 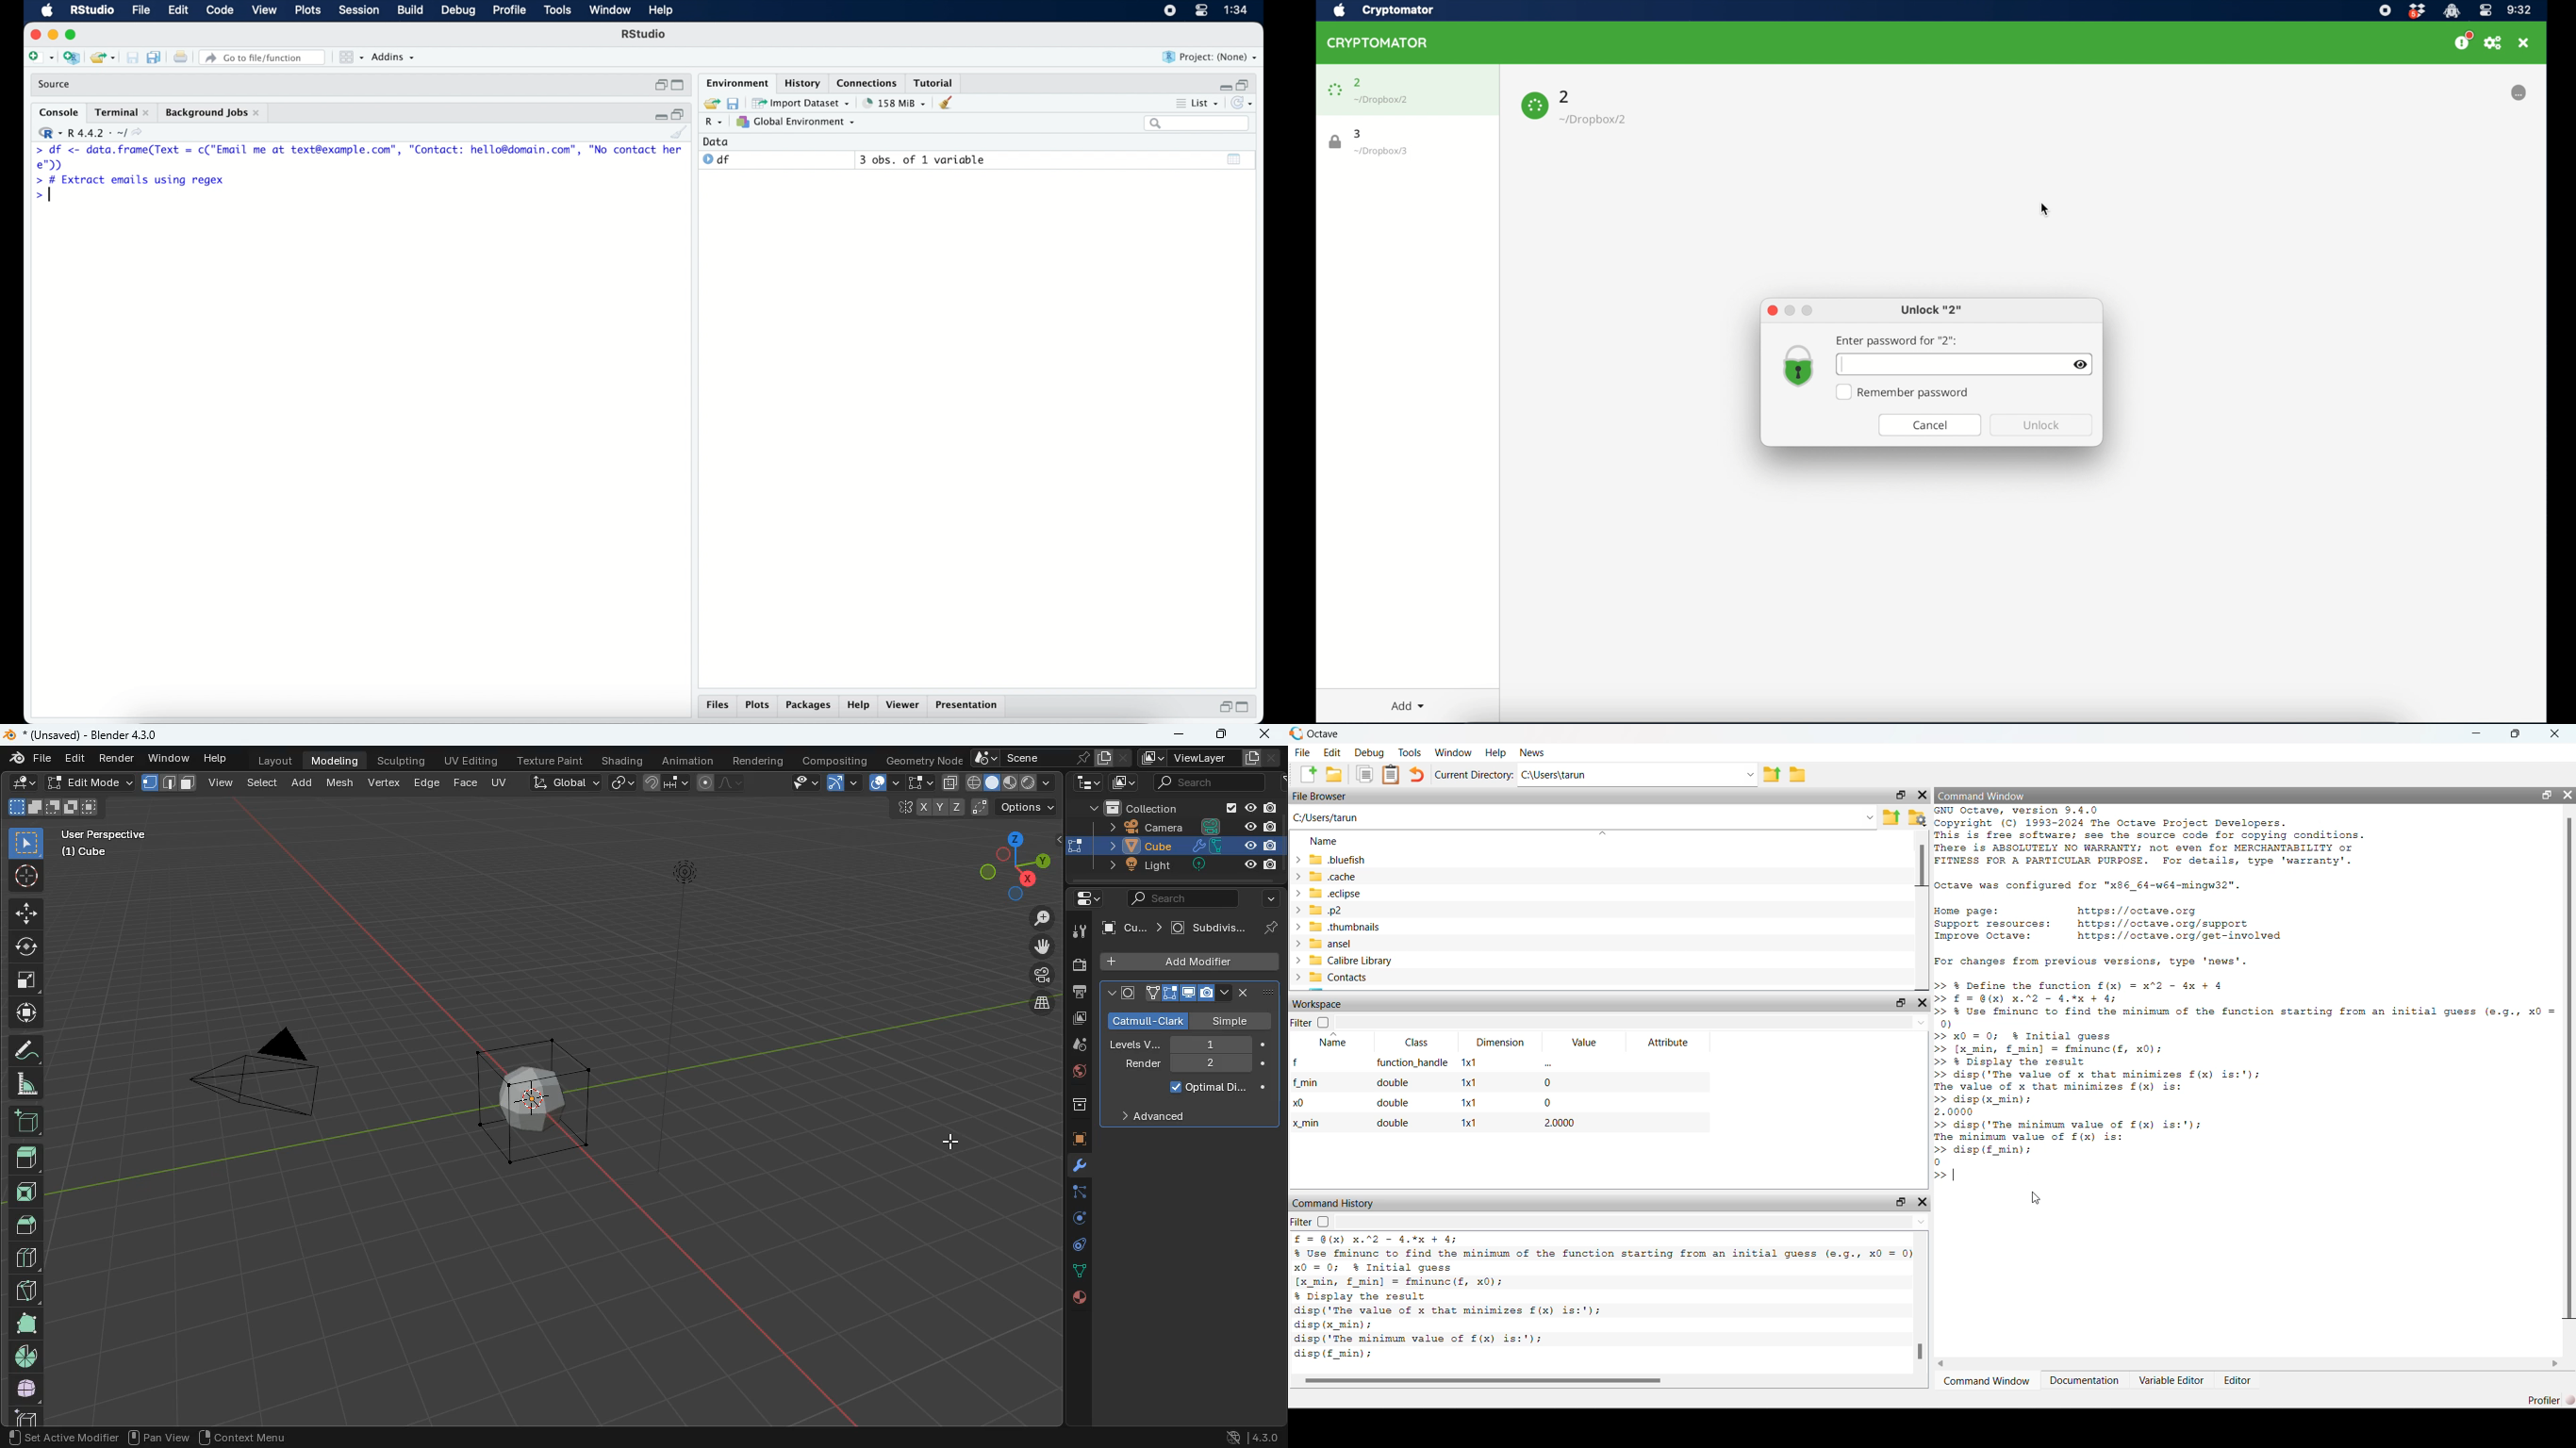 I want to click on debug, so click(x=459, y=11).